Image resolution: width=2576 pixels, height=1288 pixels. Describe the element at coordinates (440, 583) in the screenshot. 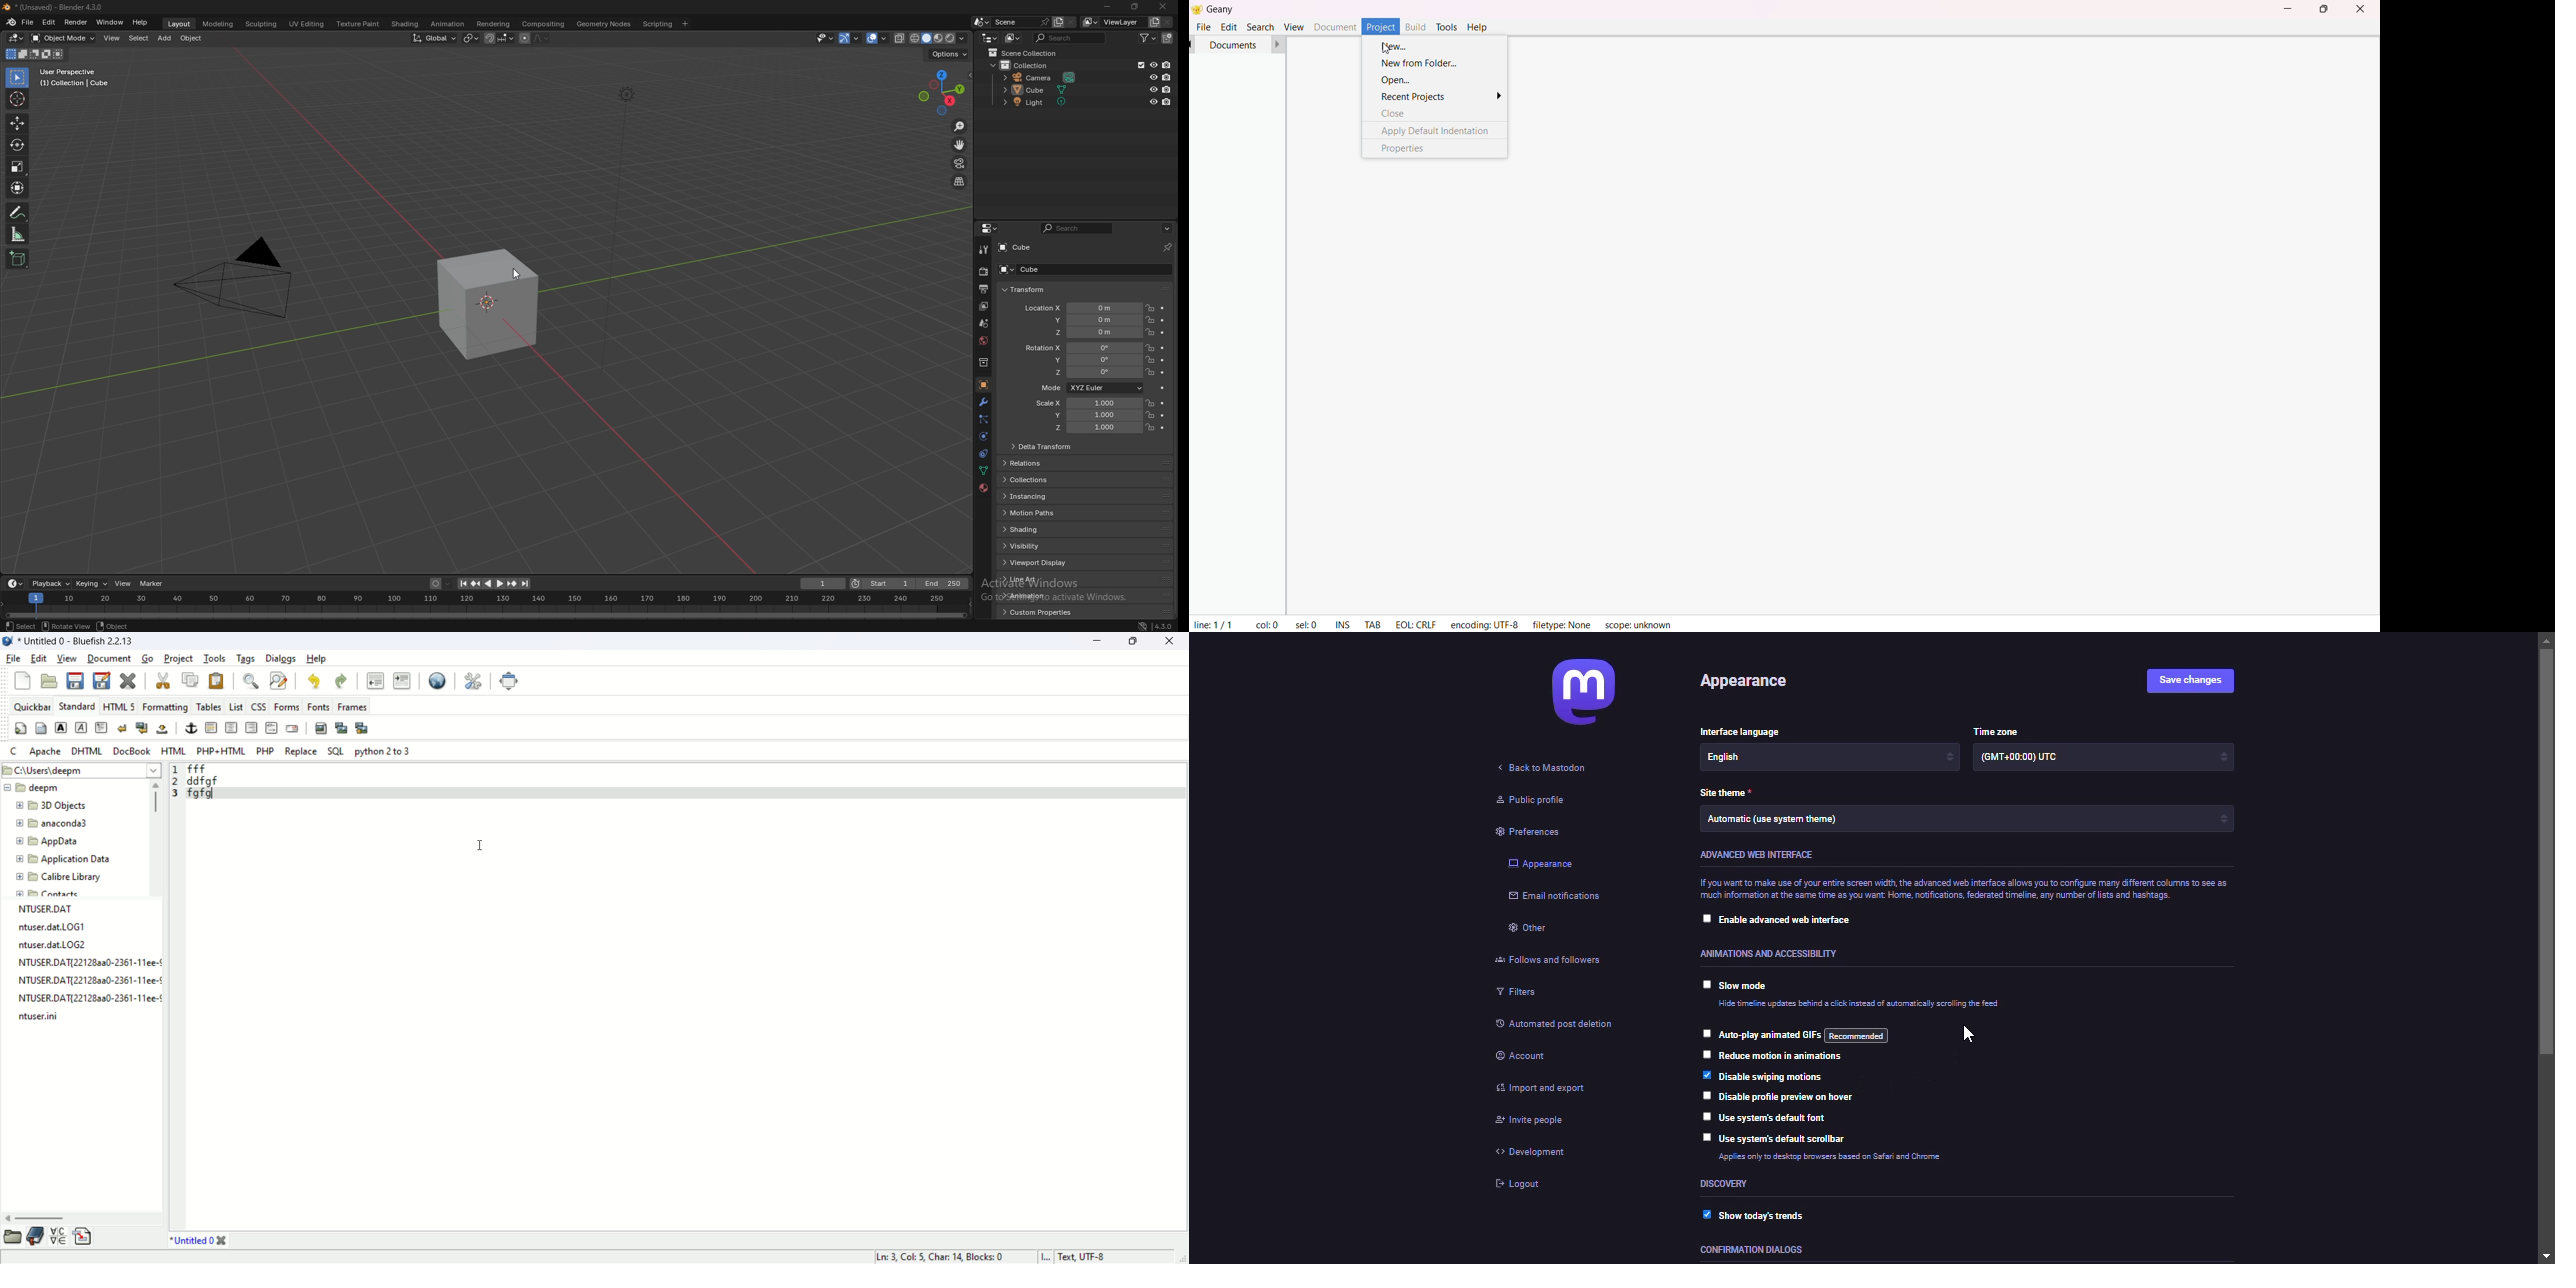

I see `auto keying` at that location.